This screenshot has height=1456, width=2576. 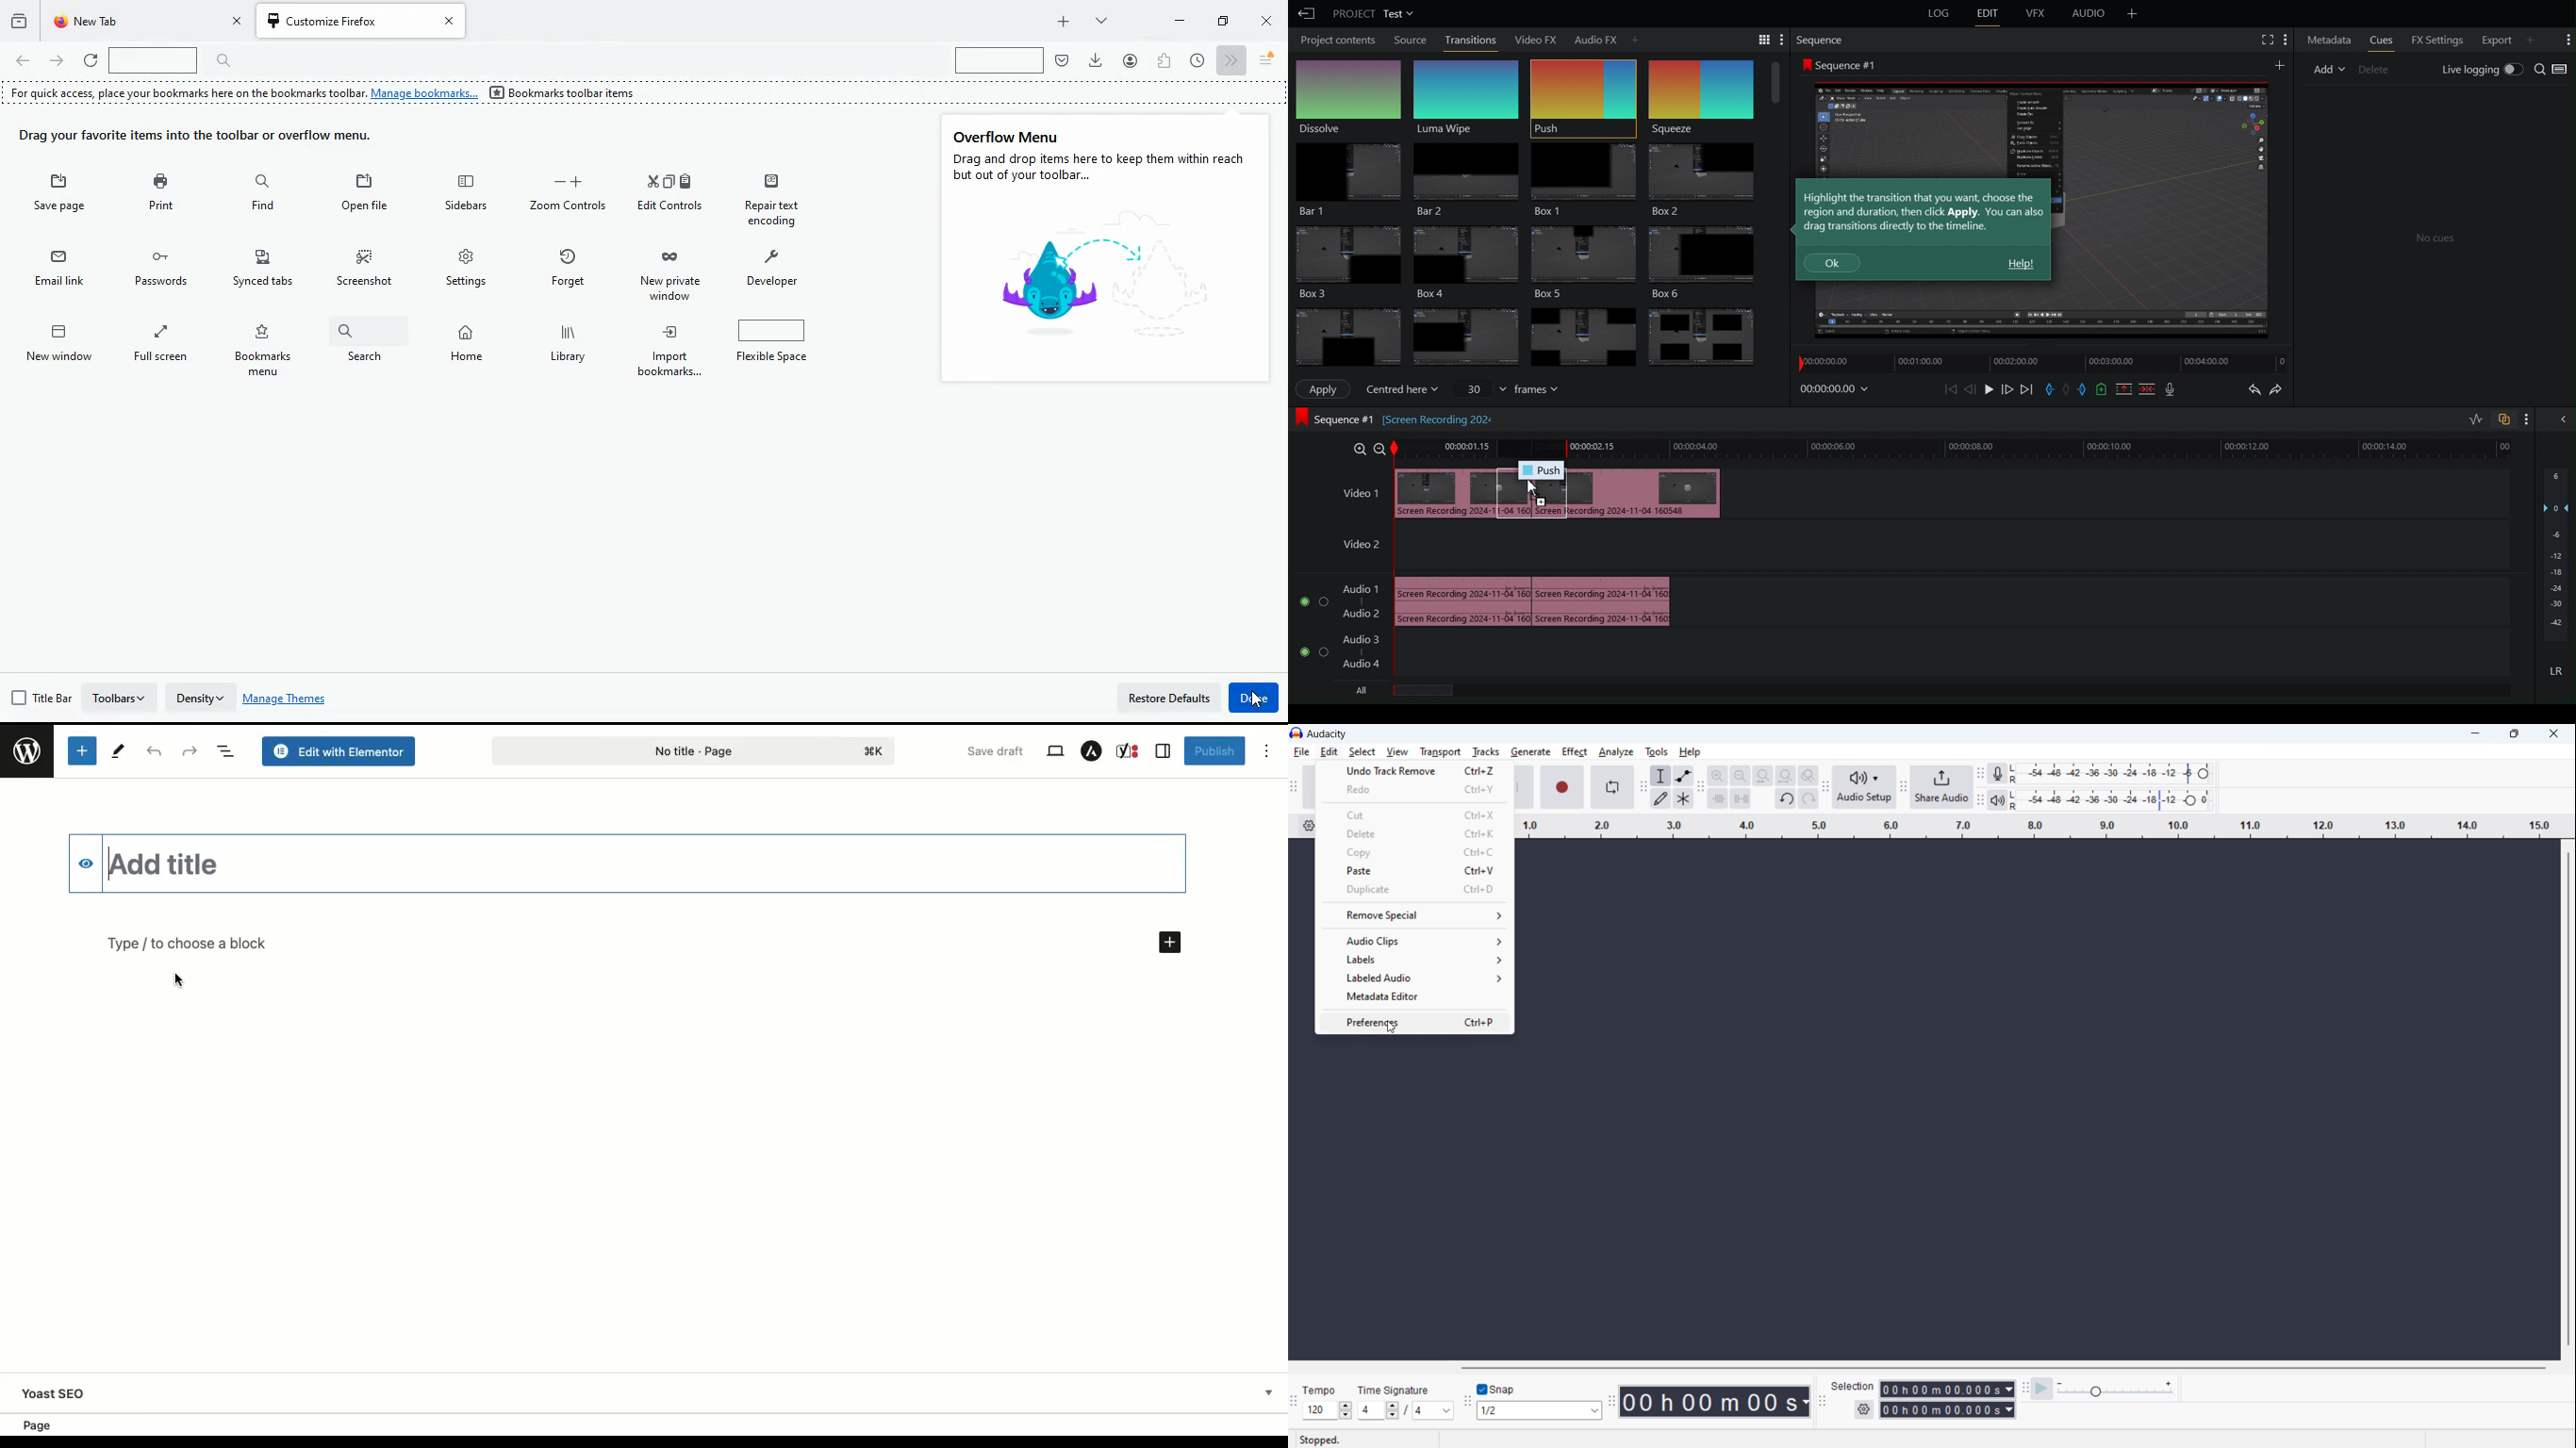 What do you see at coordinates (1661, 798) in the screenshot?
I see `draw tool` at bounding box center [1661, 798].